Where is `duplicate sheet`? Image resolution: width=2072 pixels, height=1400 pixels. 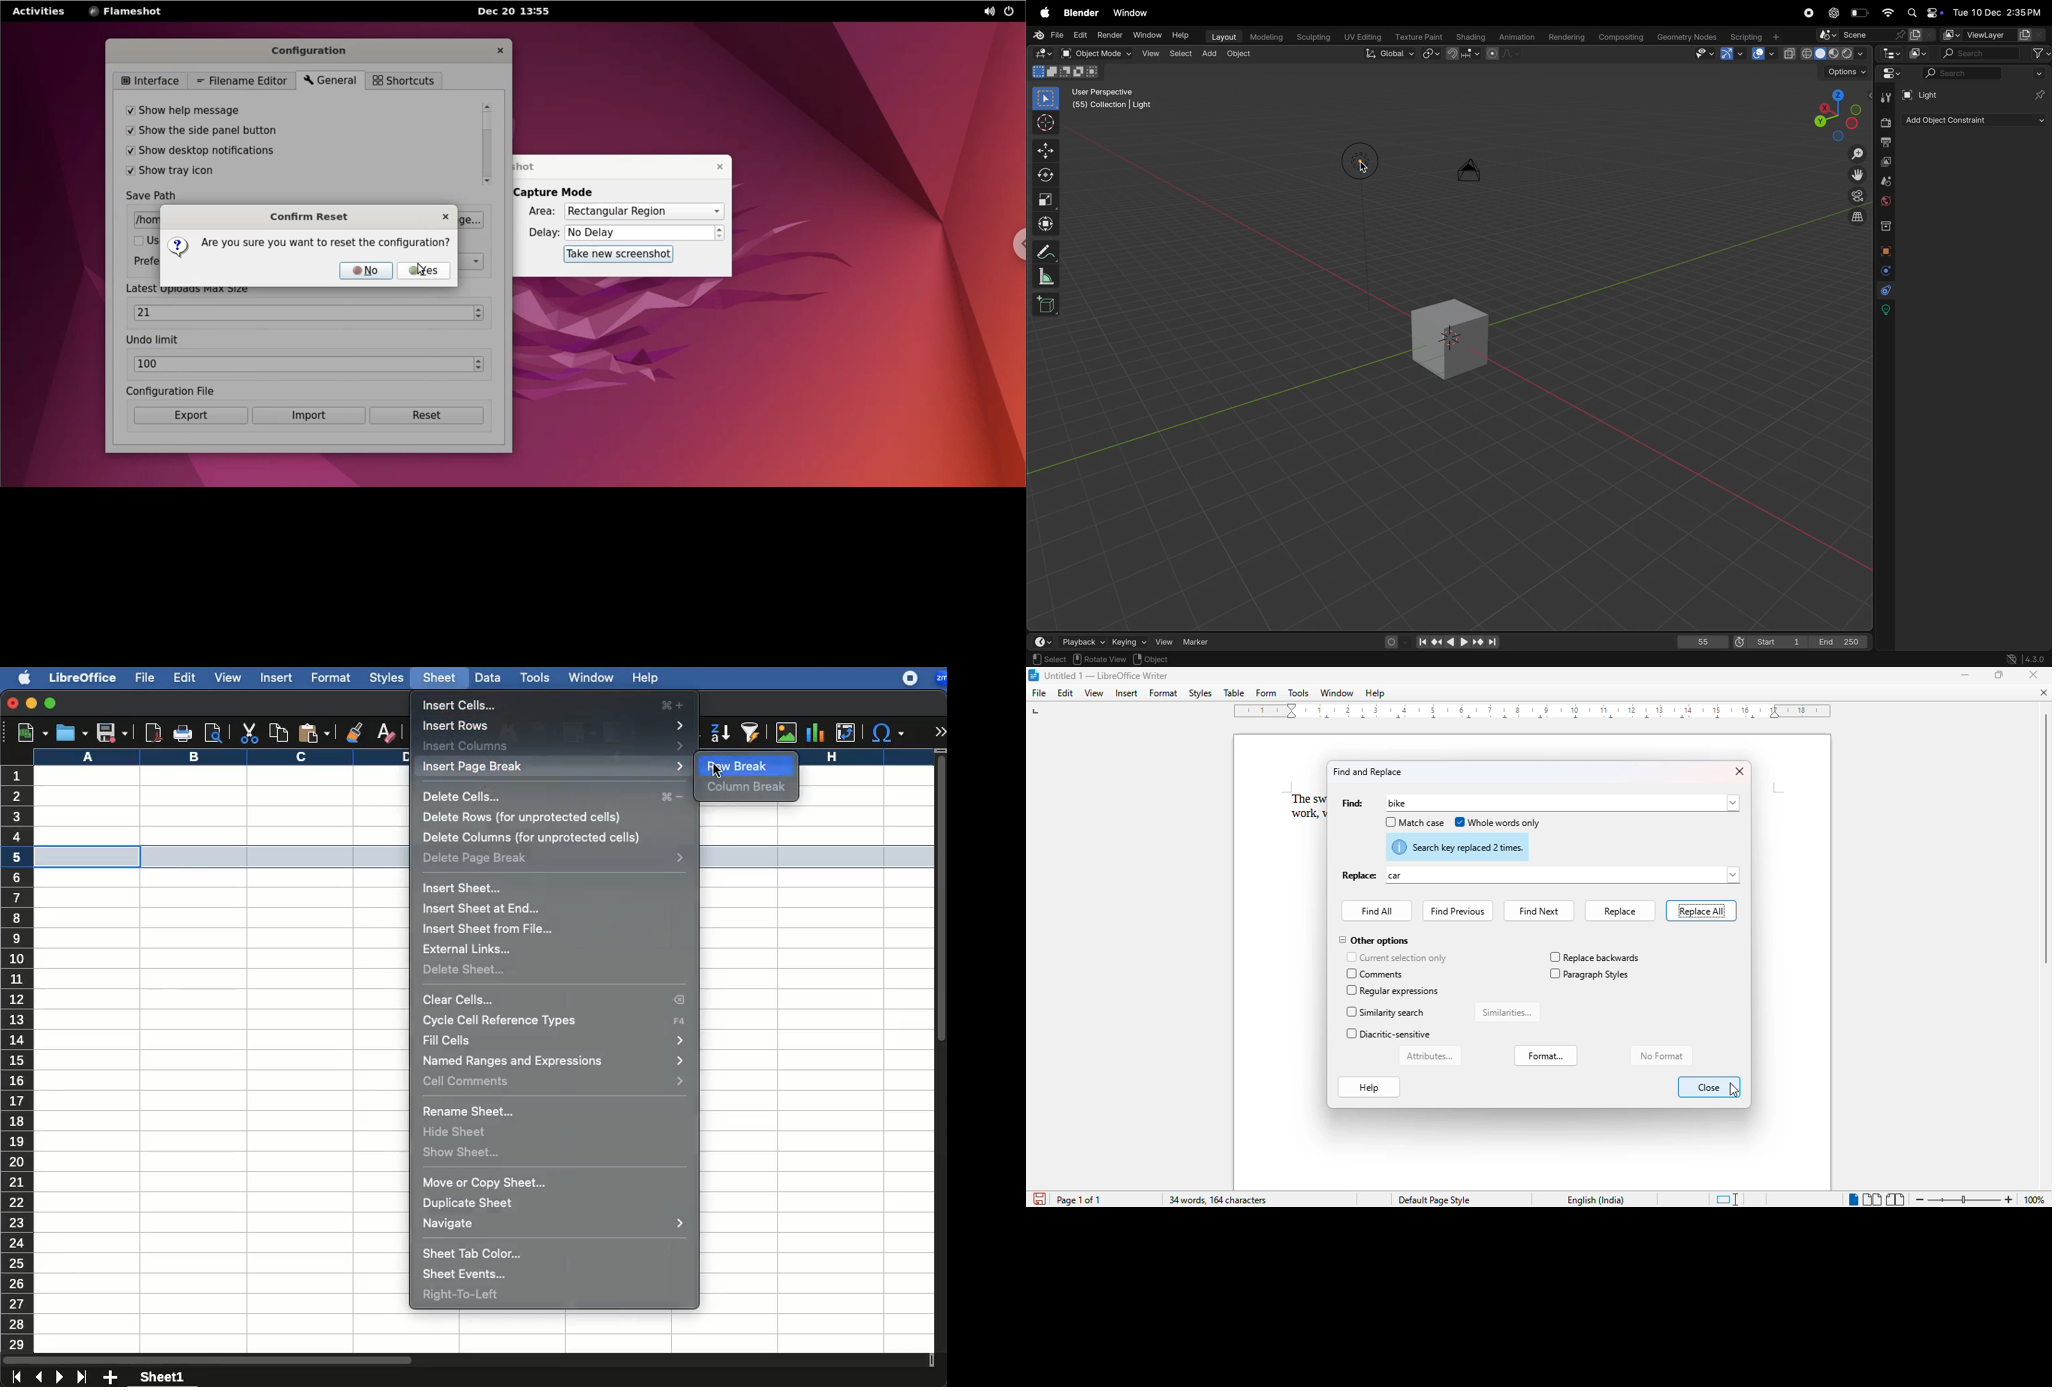 duplicate sheet is located at coordinates (469, 1204).